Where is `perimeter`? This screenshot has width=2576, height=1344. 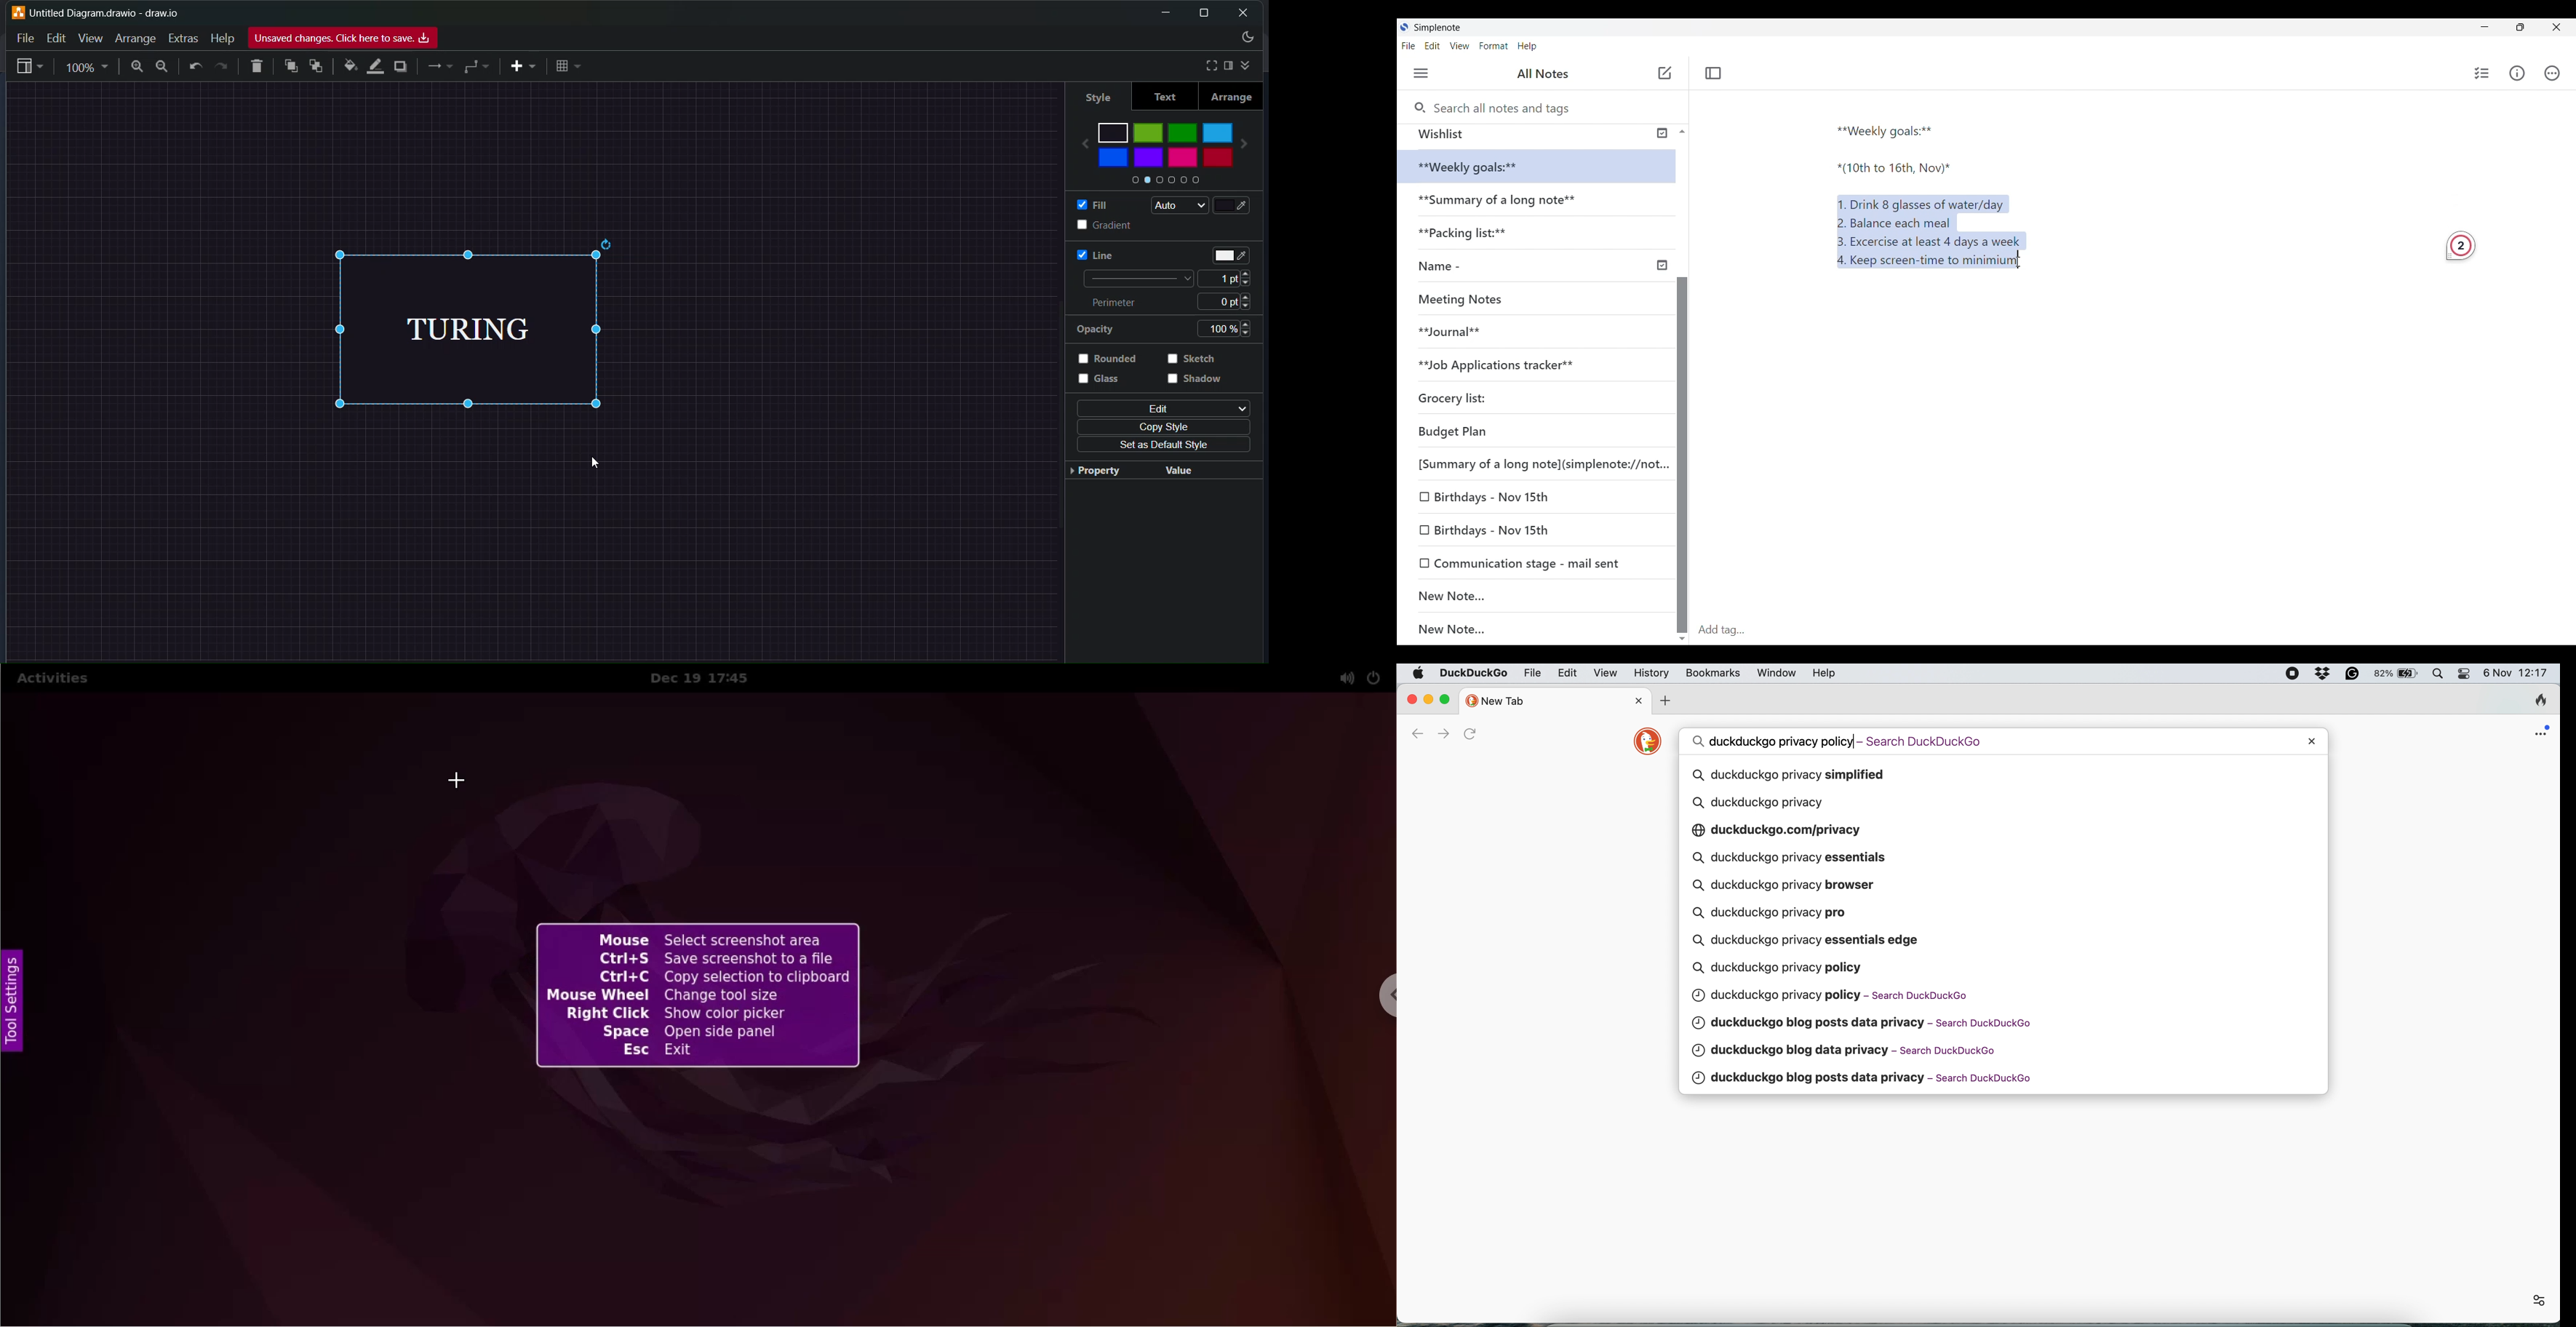 perimeter is located at coordinates (1121, 303).